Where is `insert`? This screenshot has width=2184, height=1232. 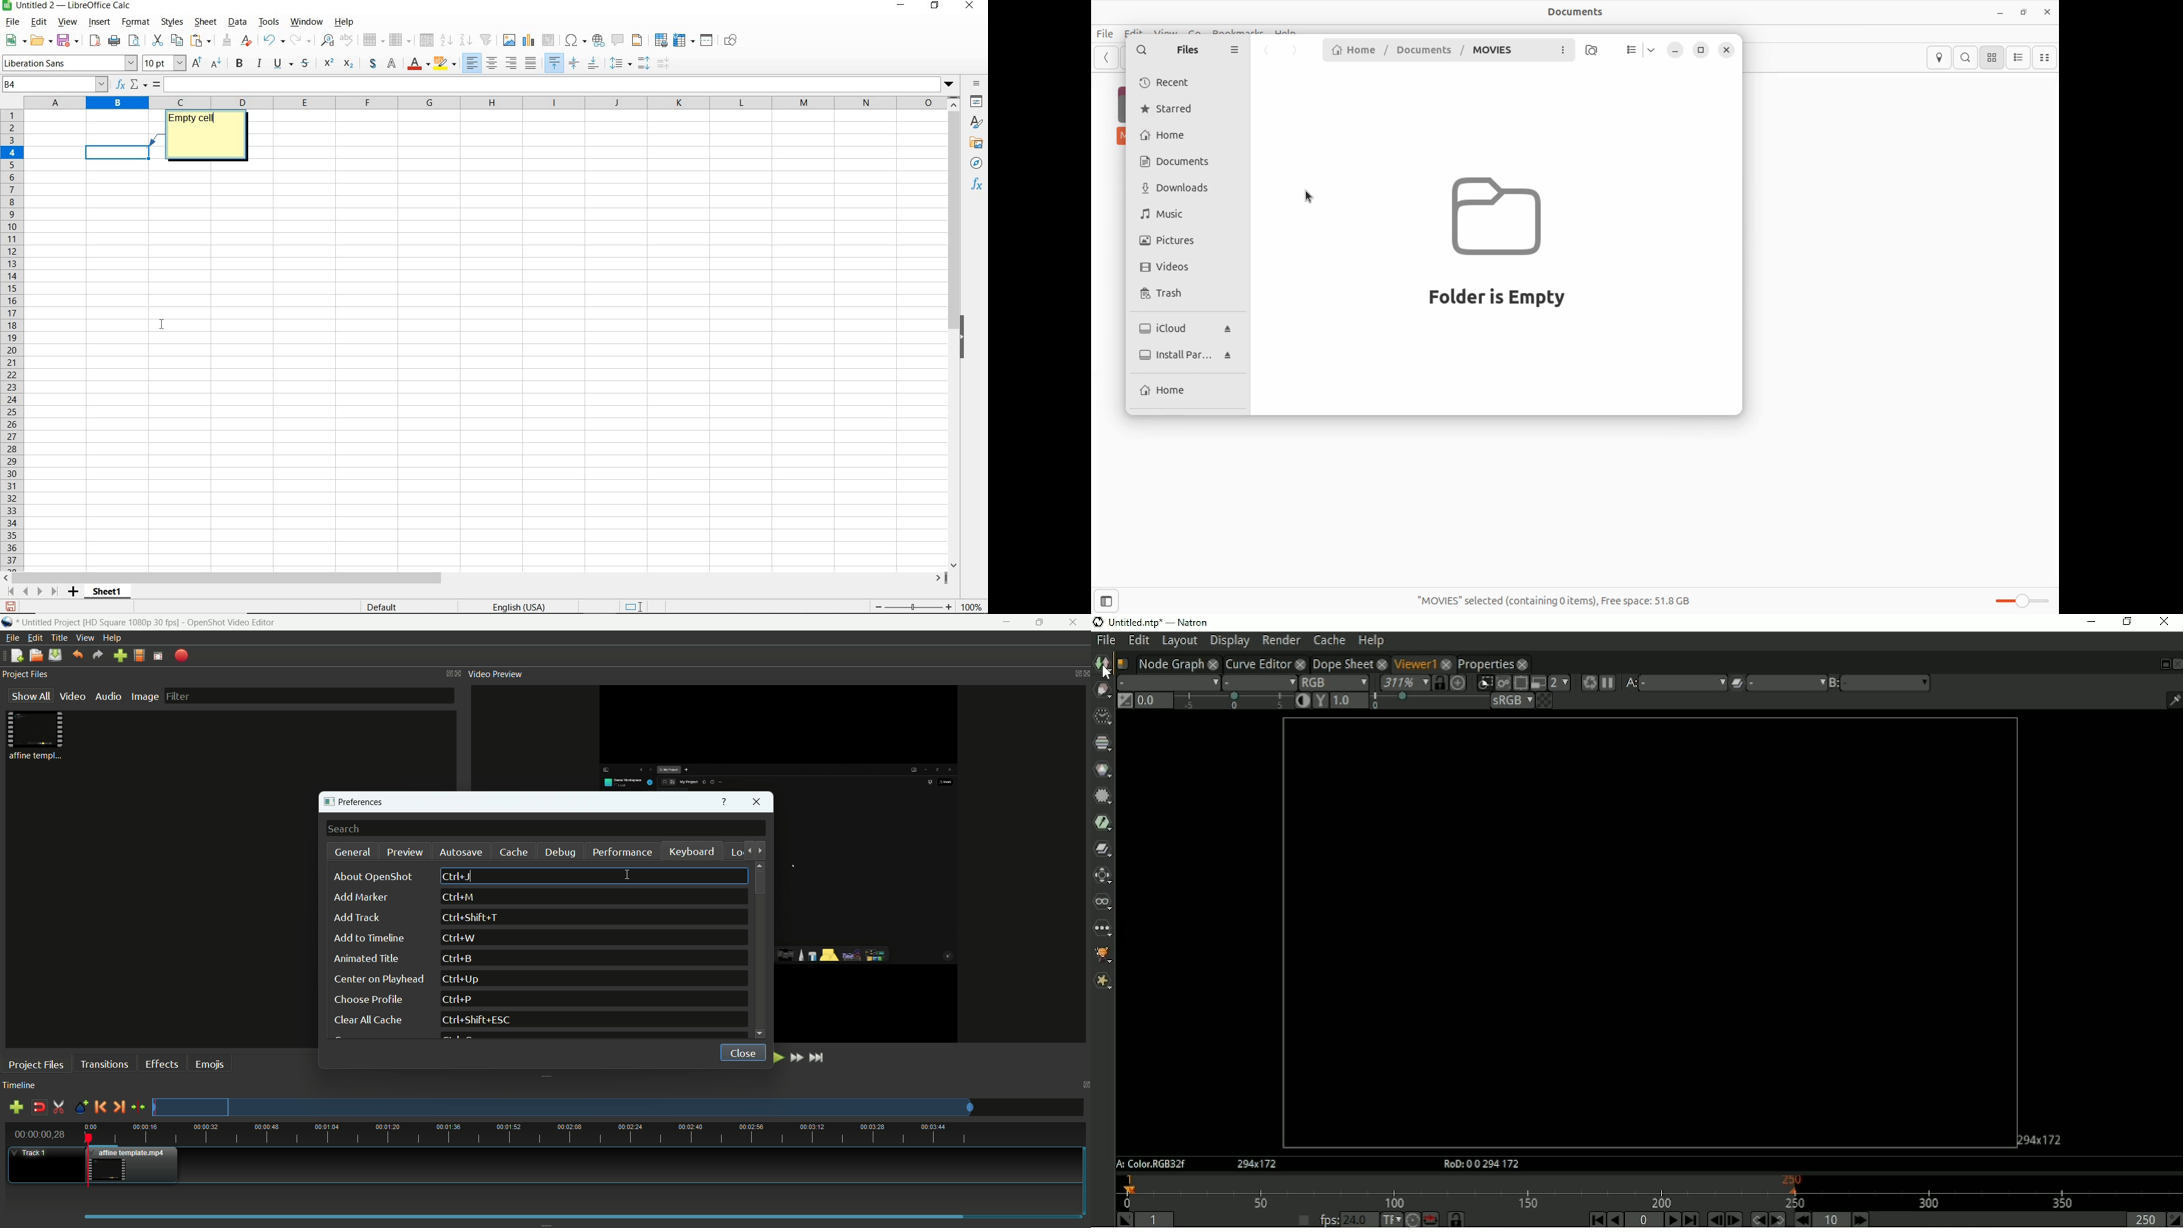
insert is located at coordinates (99, 22).